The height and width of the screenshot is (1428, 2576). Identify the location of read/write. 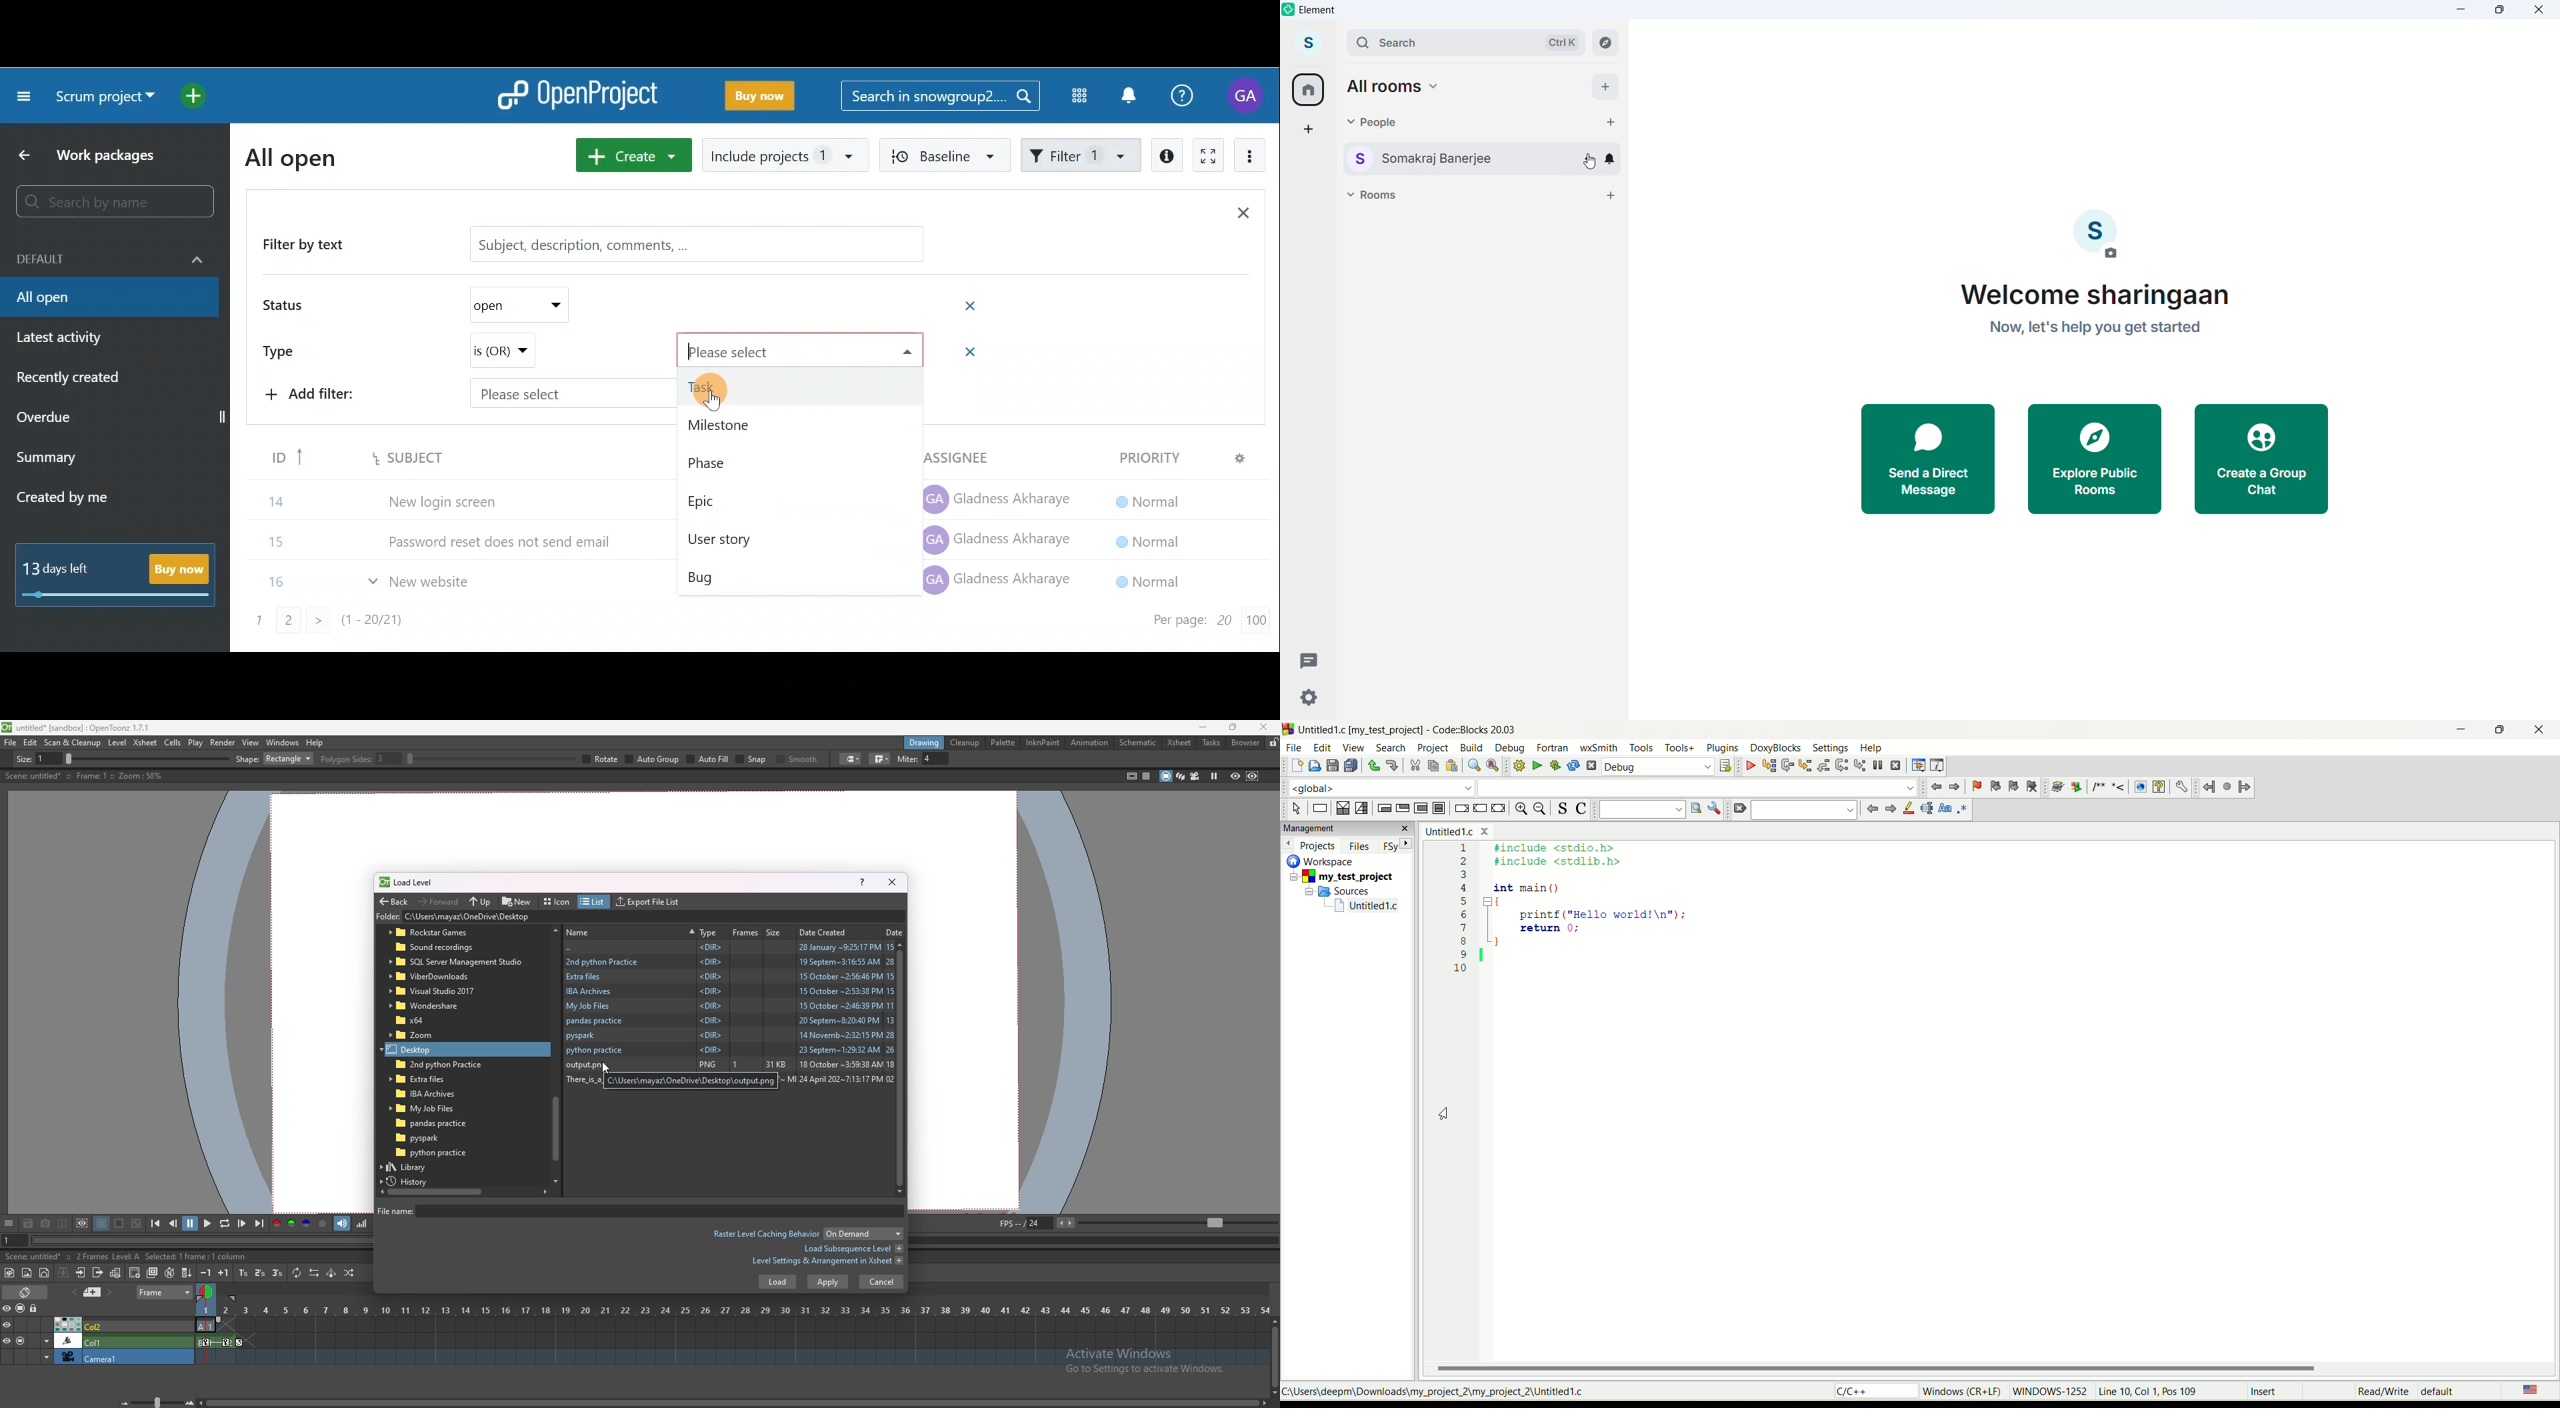
(2379, 1392).